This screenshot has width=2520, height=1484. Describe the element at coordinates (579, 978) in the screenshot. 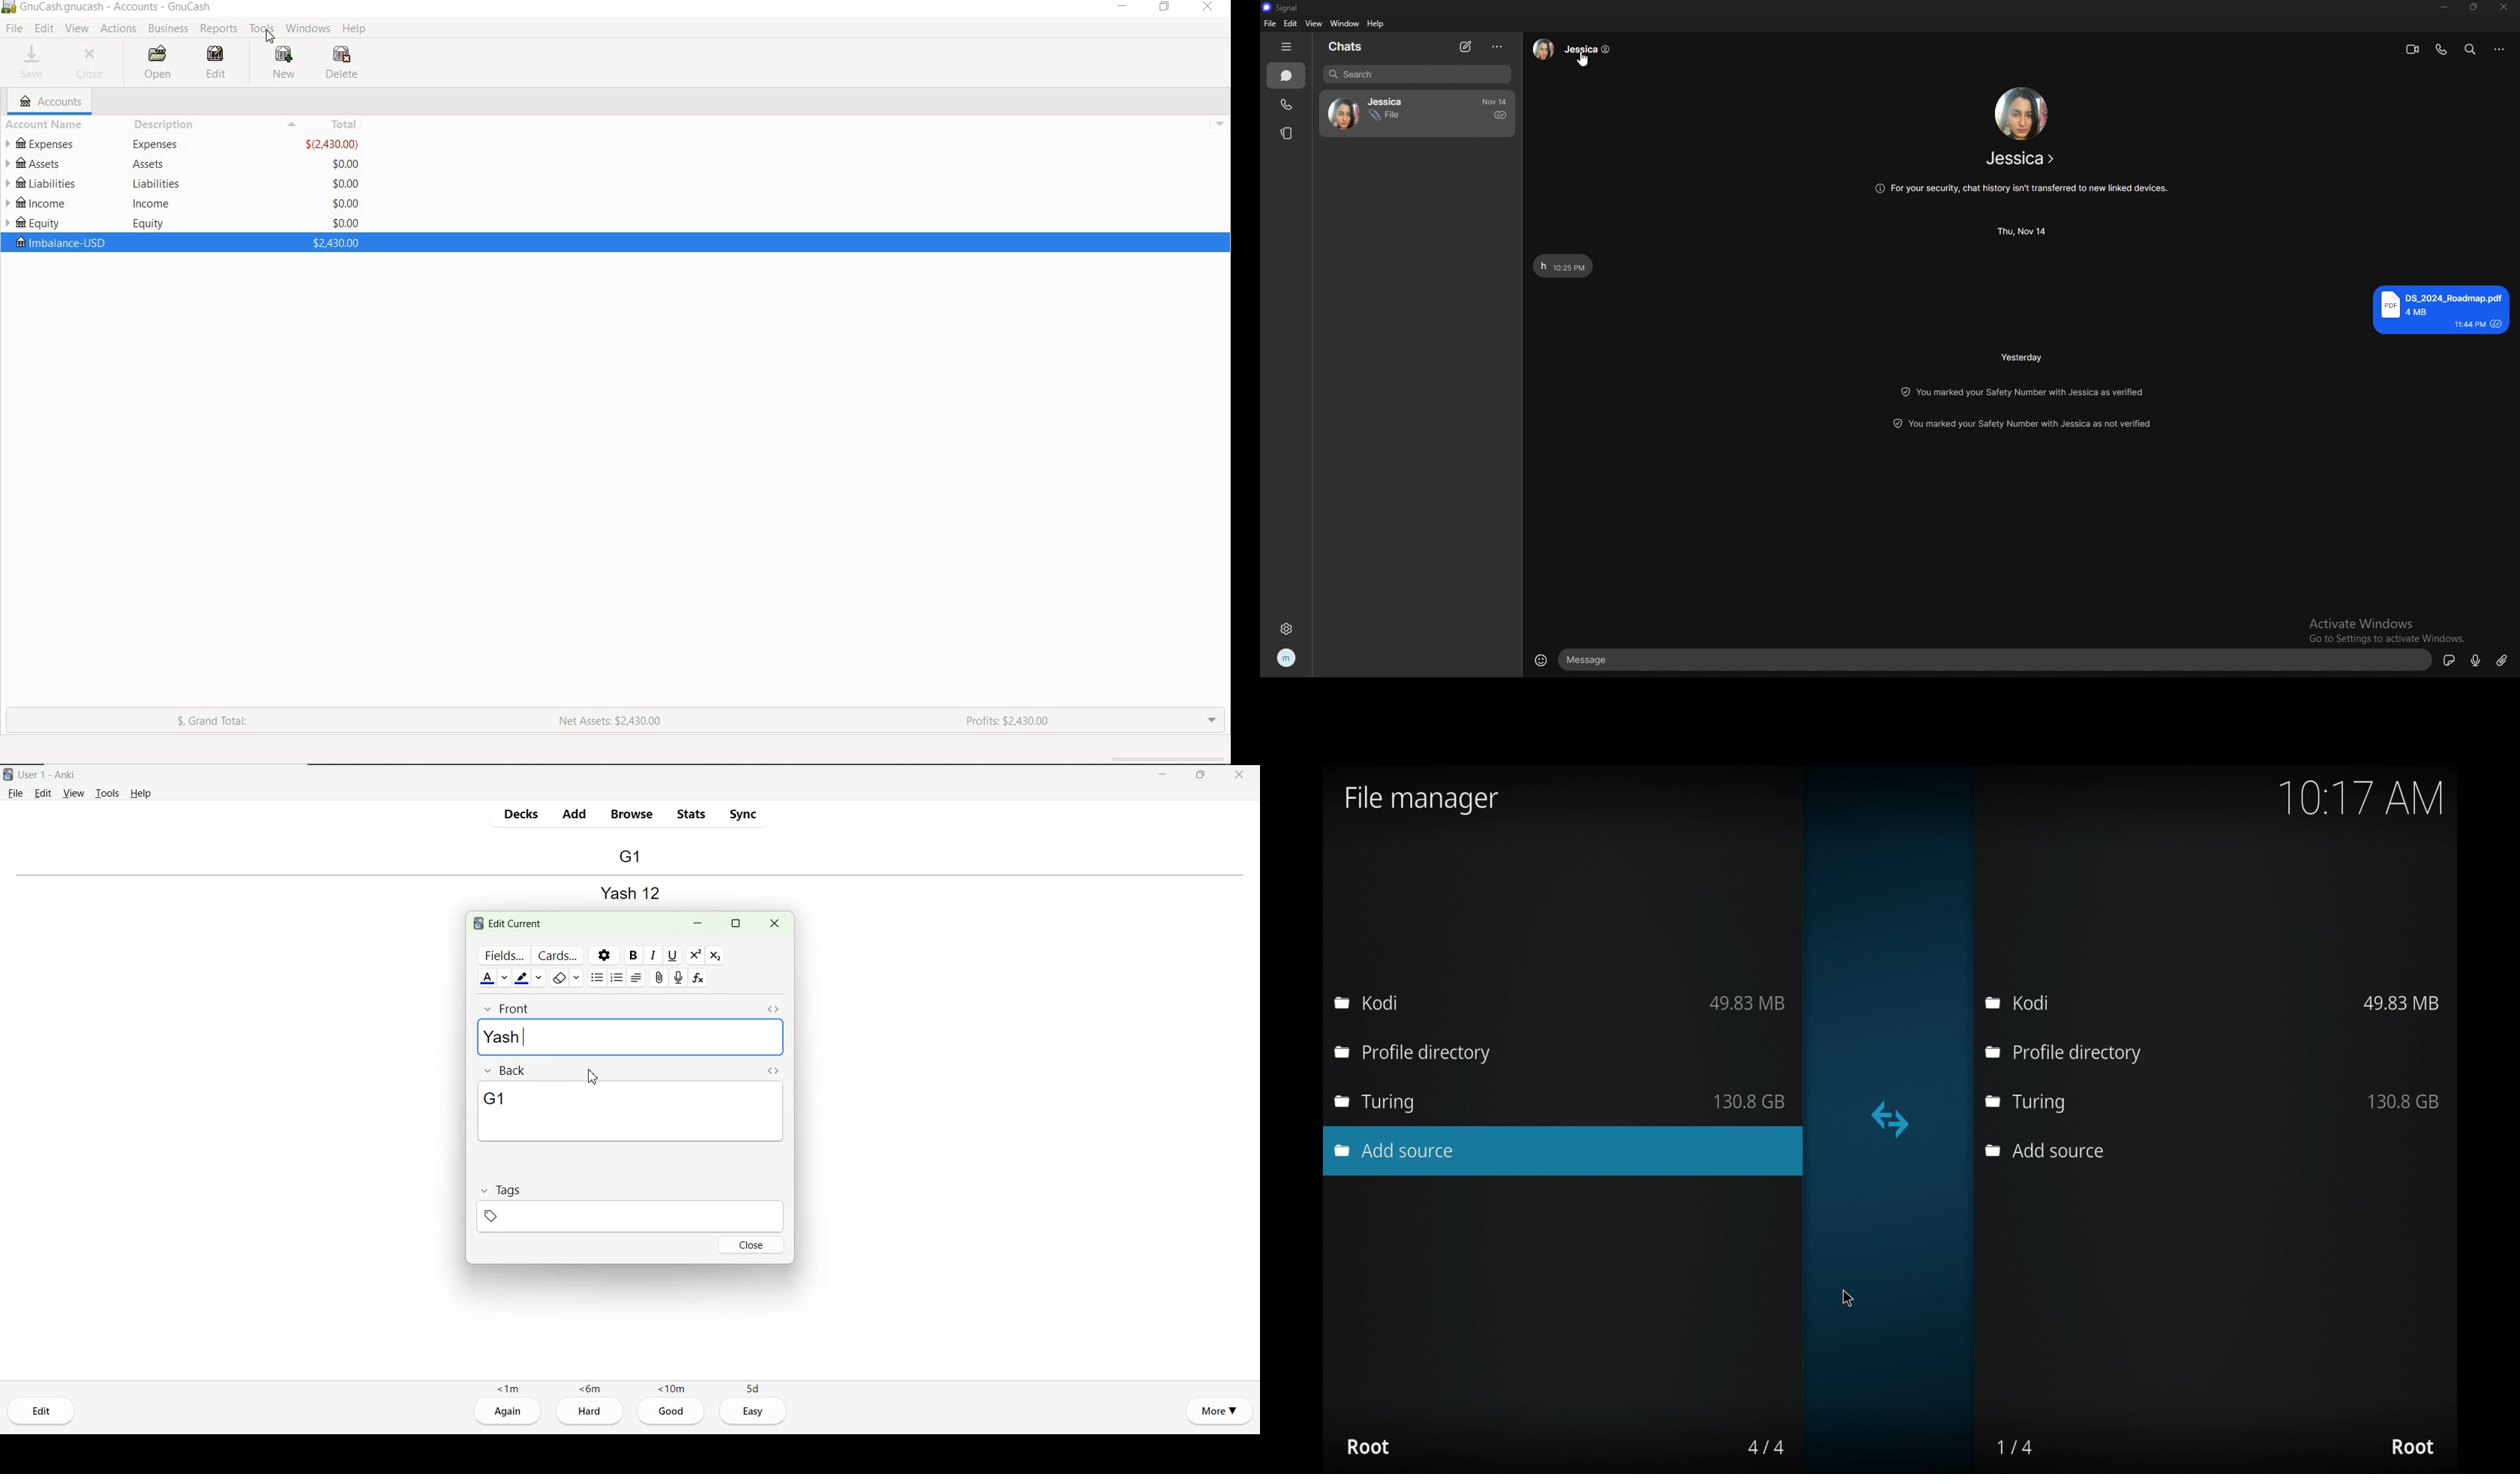

I see `Select formatting to remove` at that location.